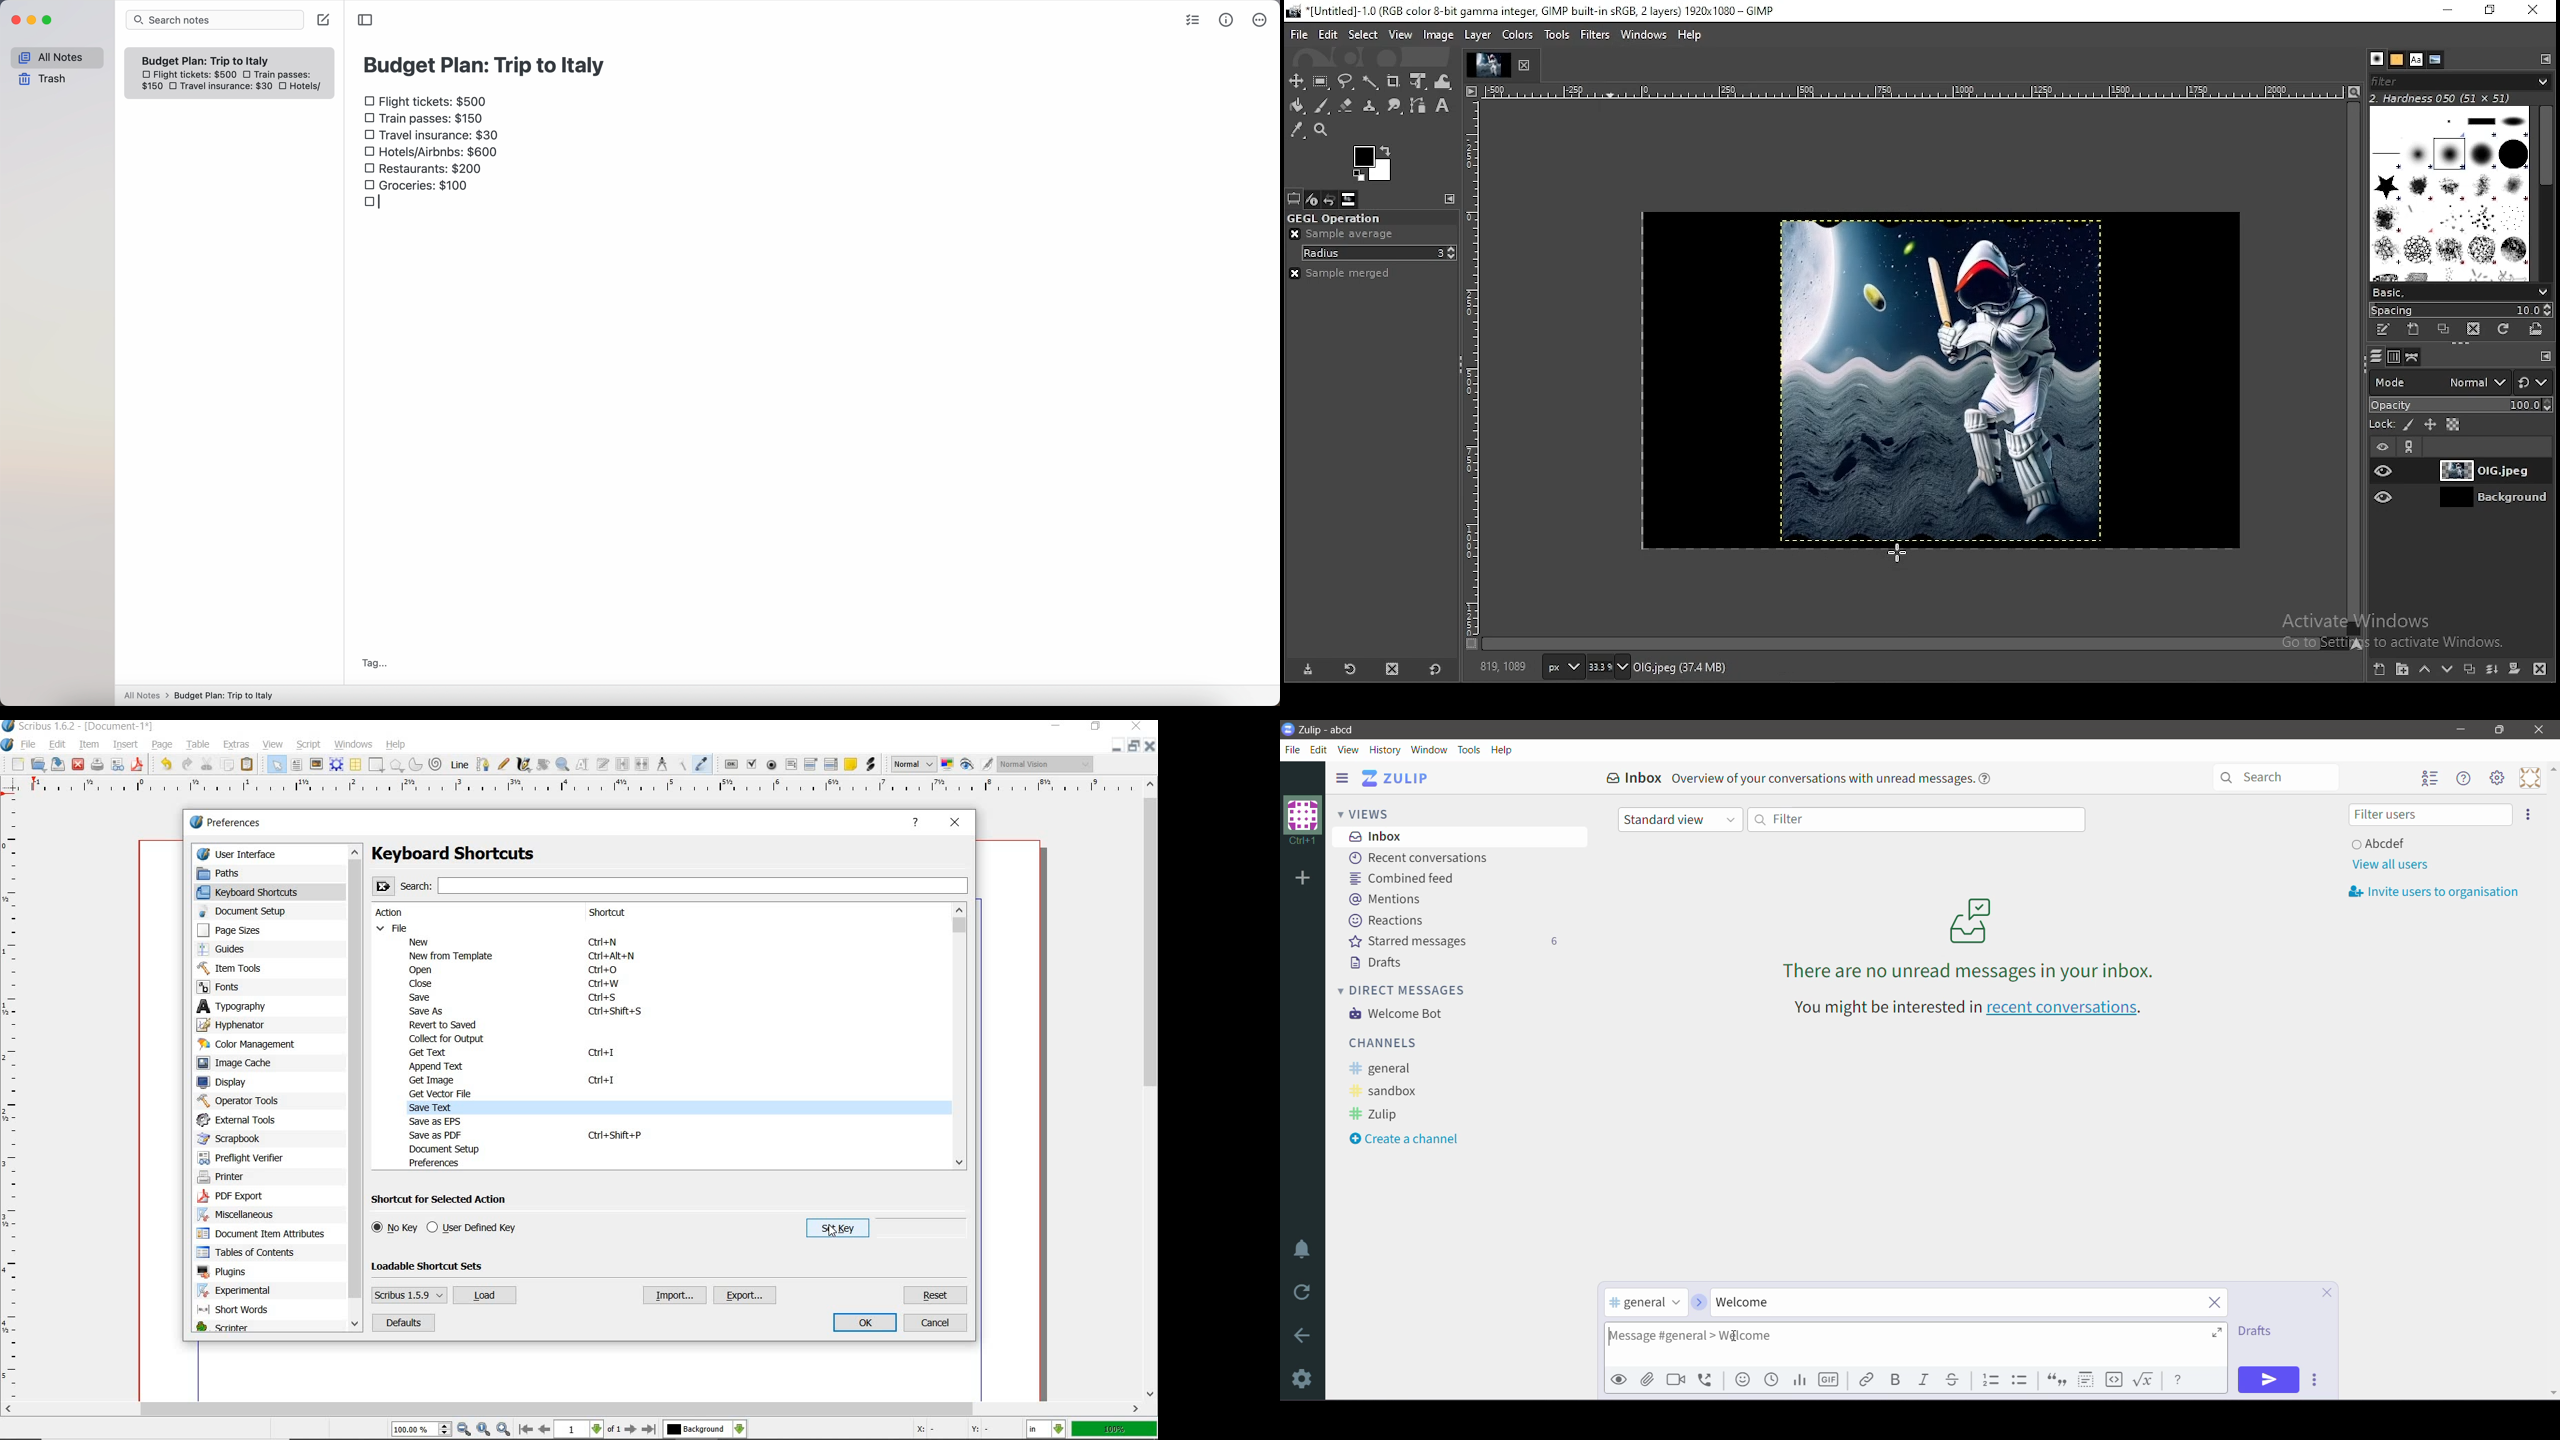  I want to click on load, so click(484, 1296).